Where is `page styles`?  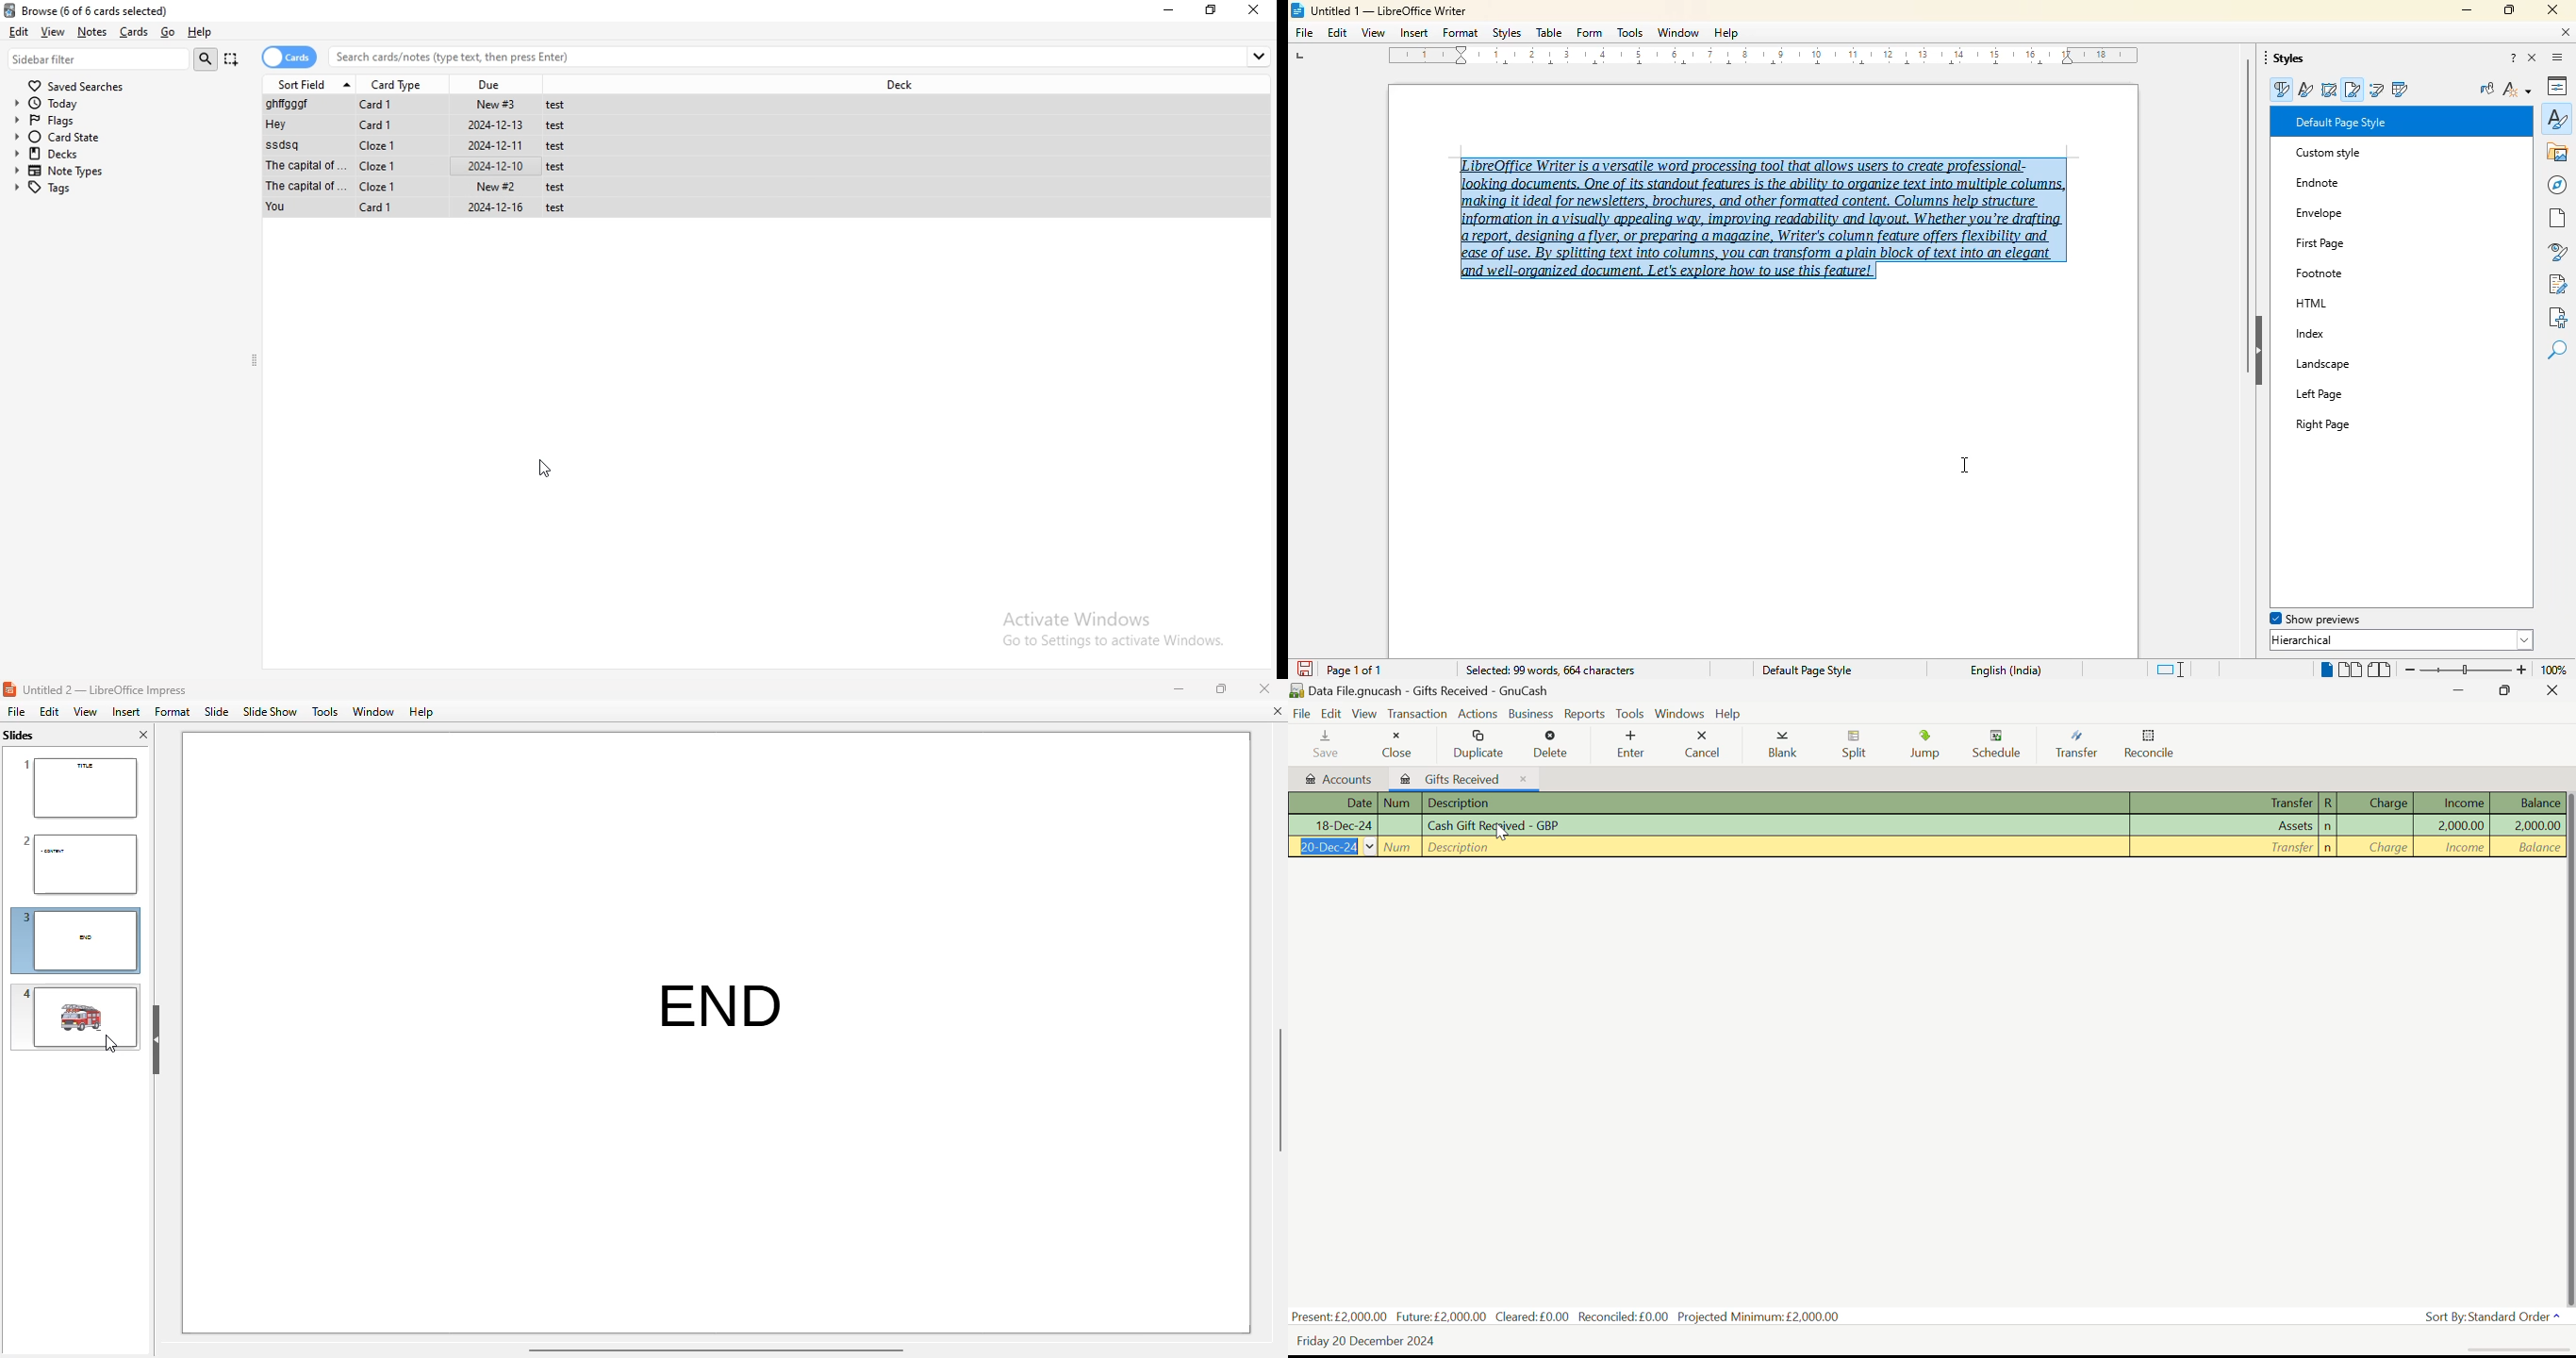
page styles is located at coordinates (2353, 89).